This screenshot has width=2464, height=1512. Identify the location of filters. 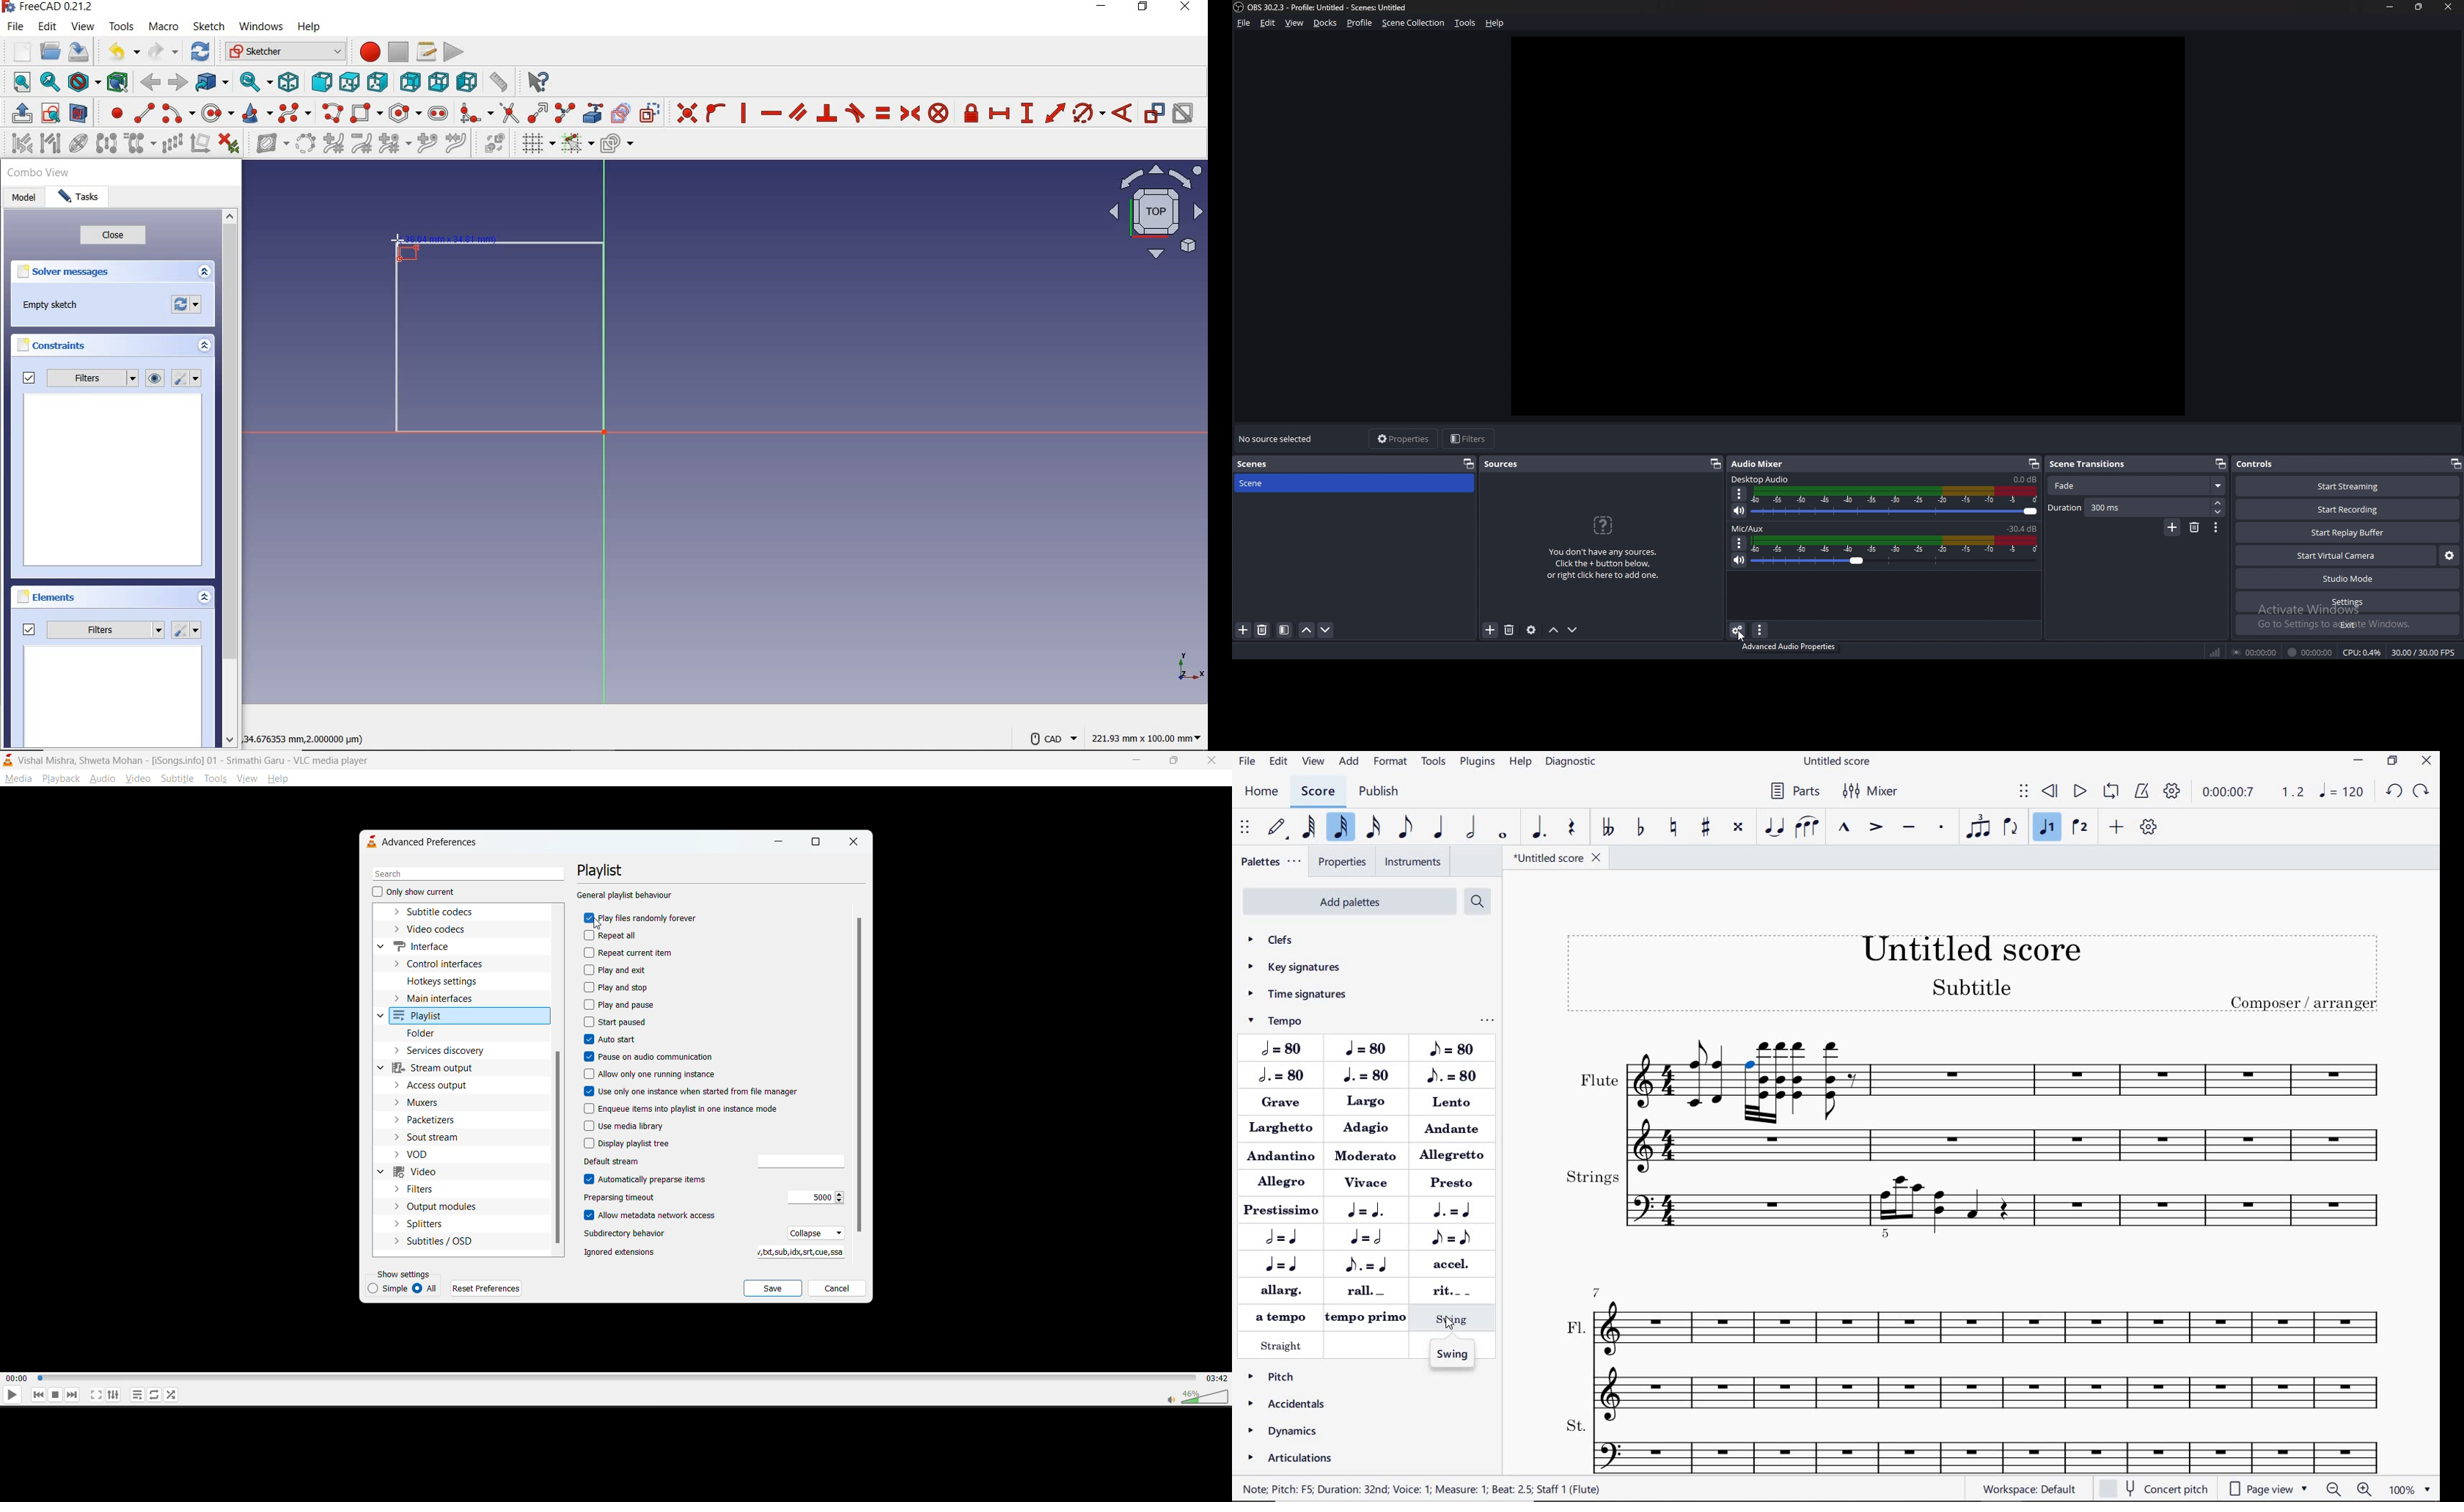
(419, 1189).